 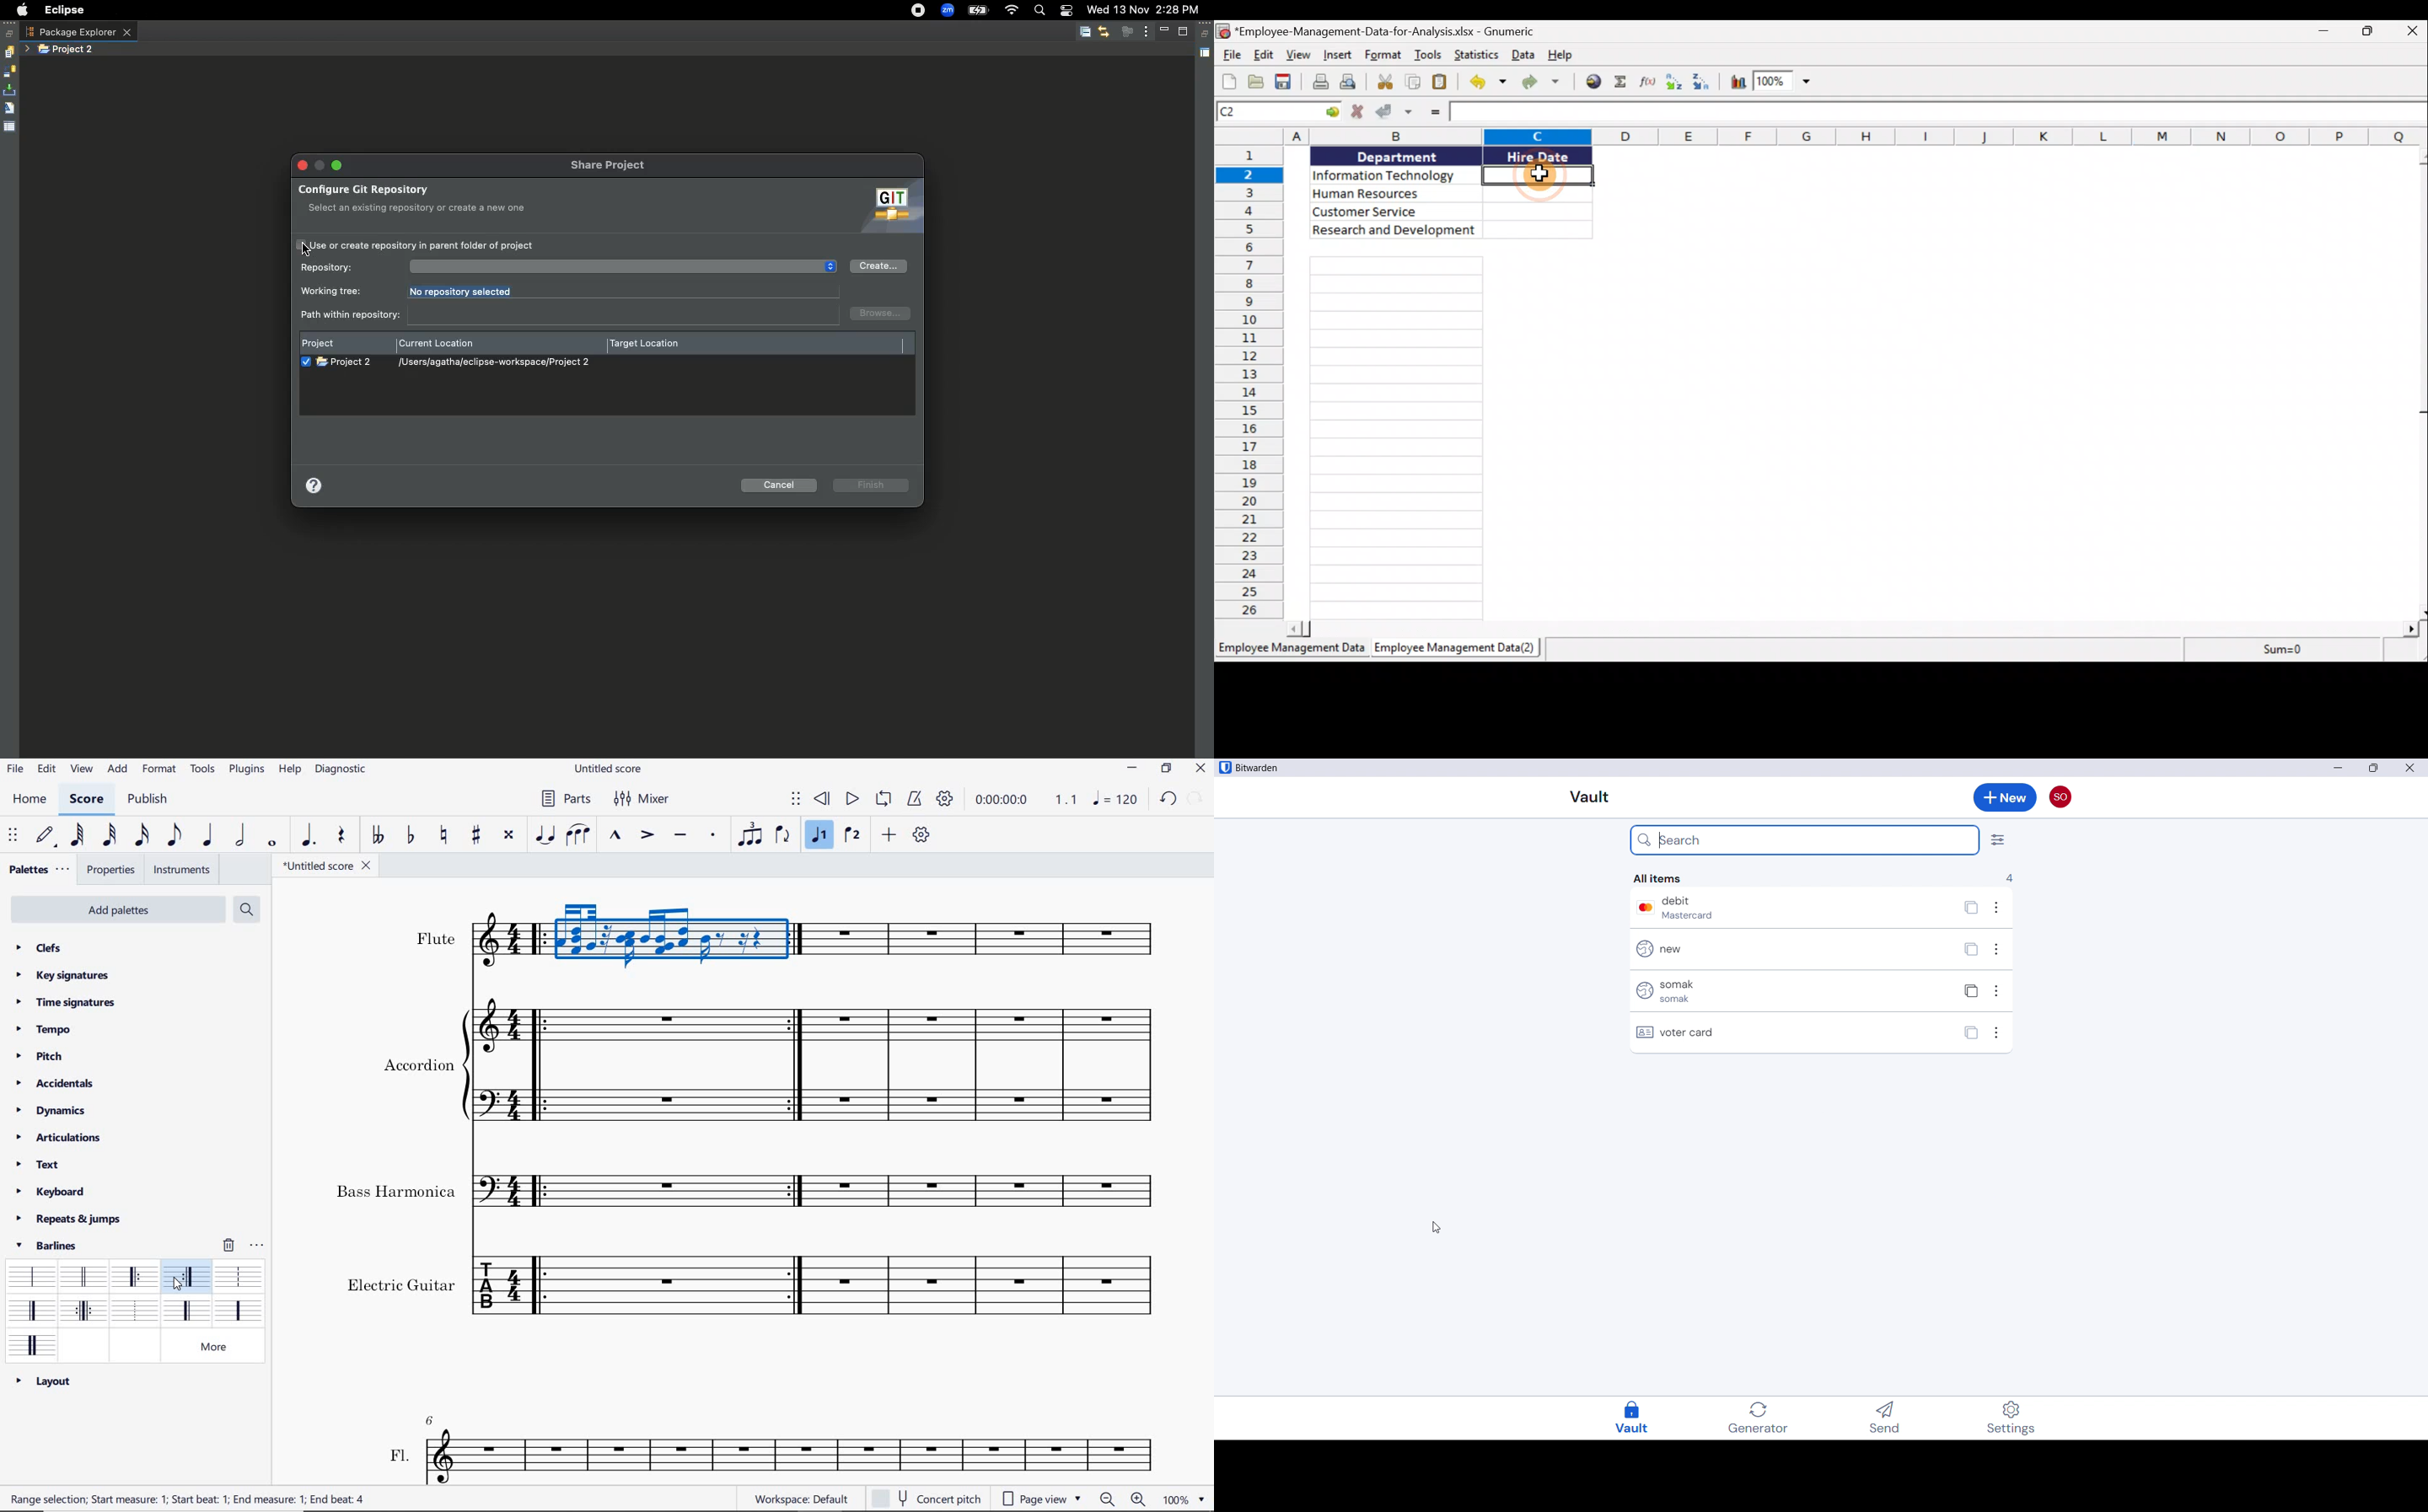 I want to click on right (end) repeat sign, so click(x=189, y=1279).